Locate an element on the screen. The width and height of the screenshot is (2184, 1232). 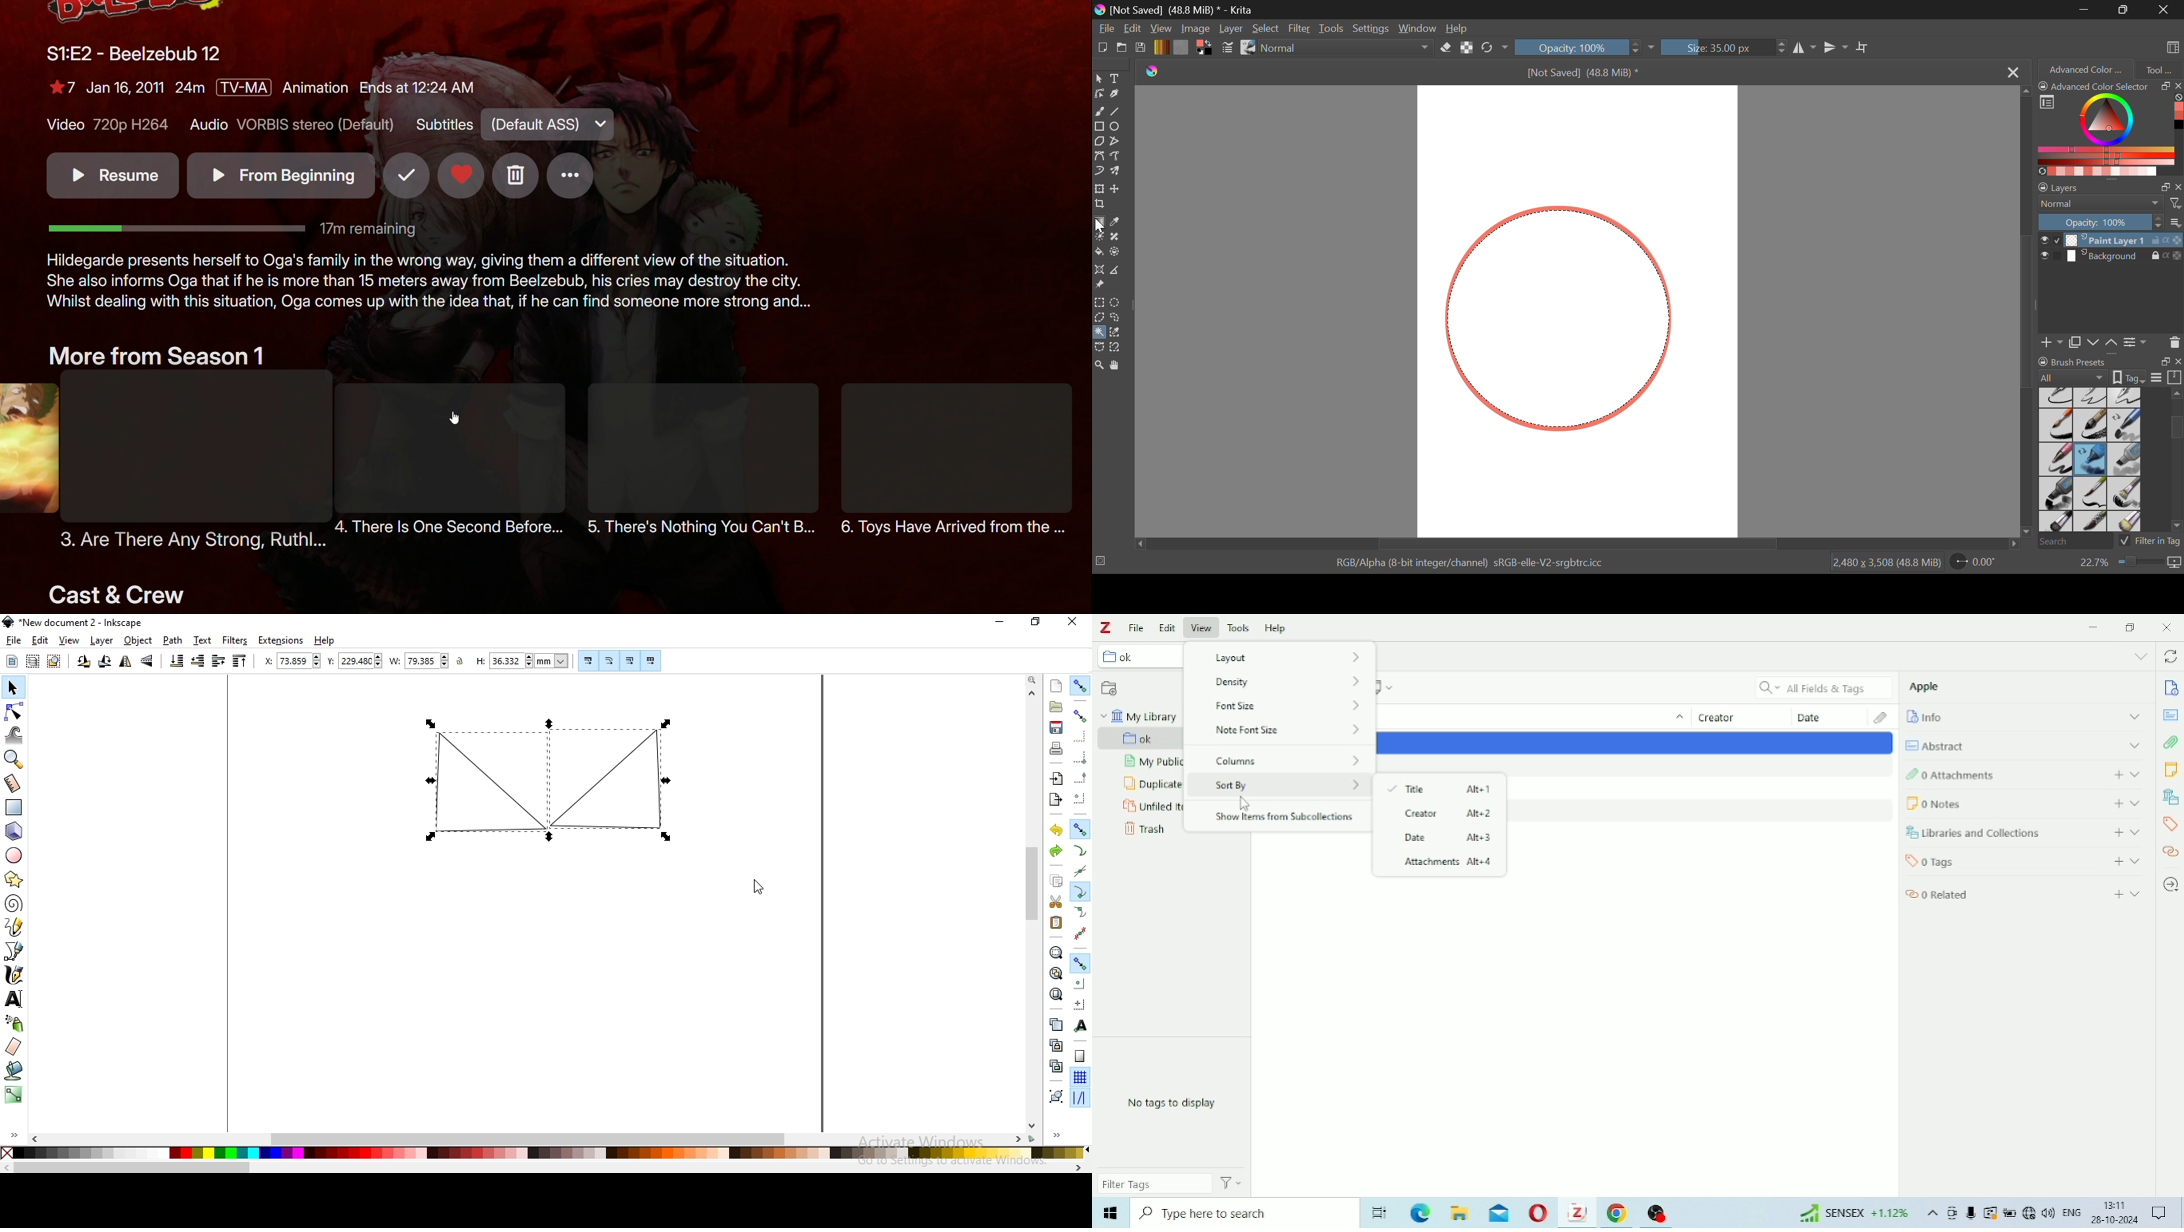
' [Not Saved] (48.8 MiB) * - Krita is located at coordinates (1182, 11).